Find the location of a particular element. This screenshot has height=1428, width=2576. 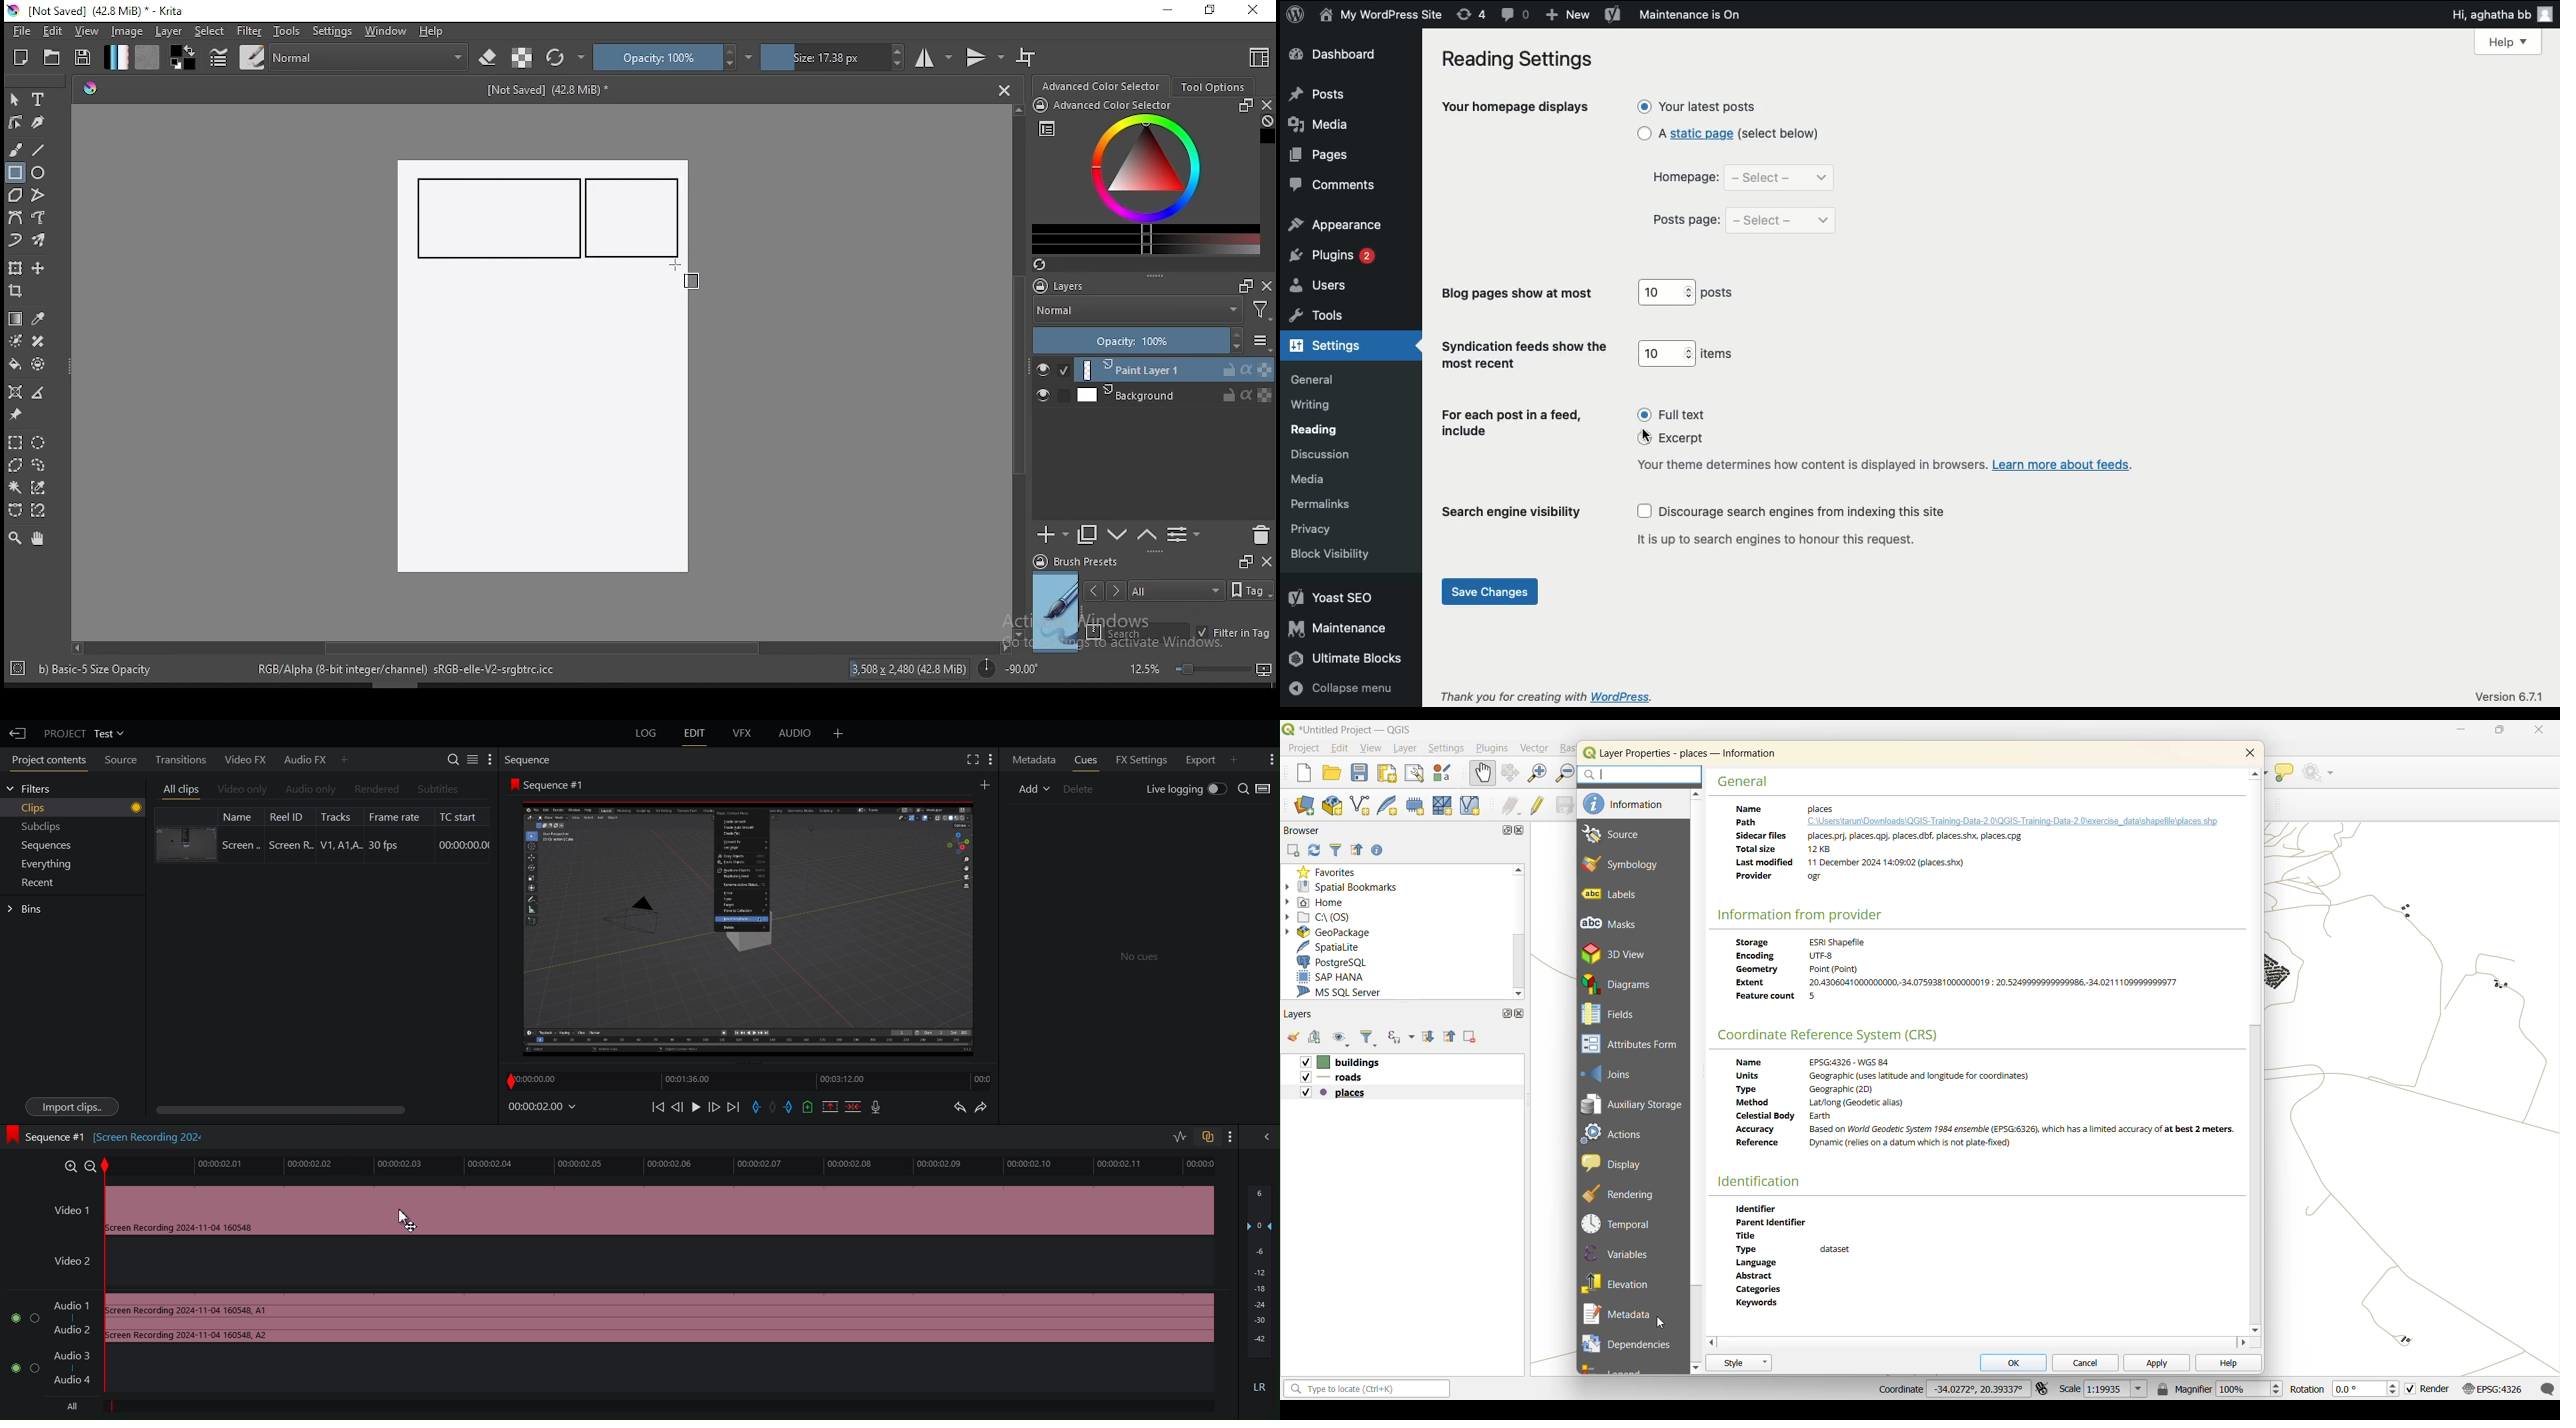

freehand path tool is located at coordinates (40, 218).